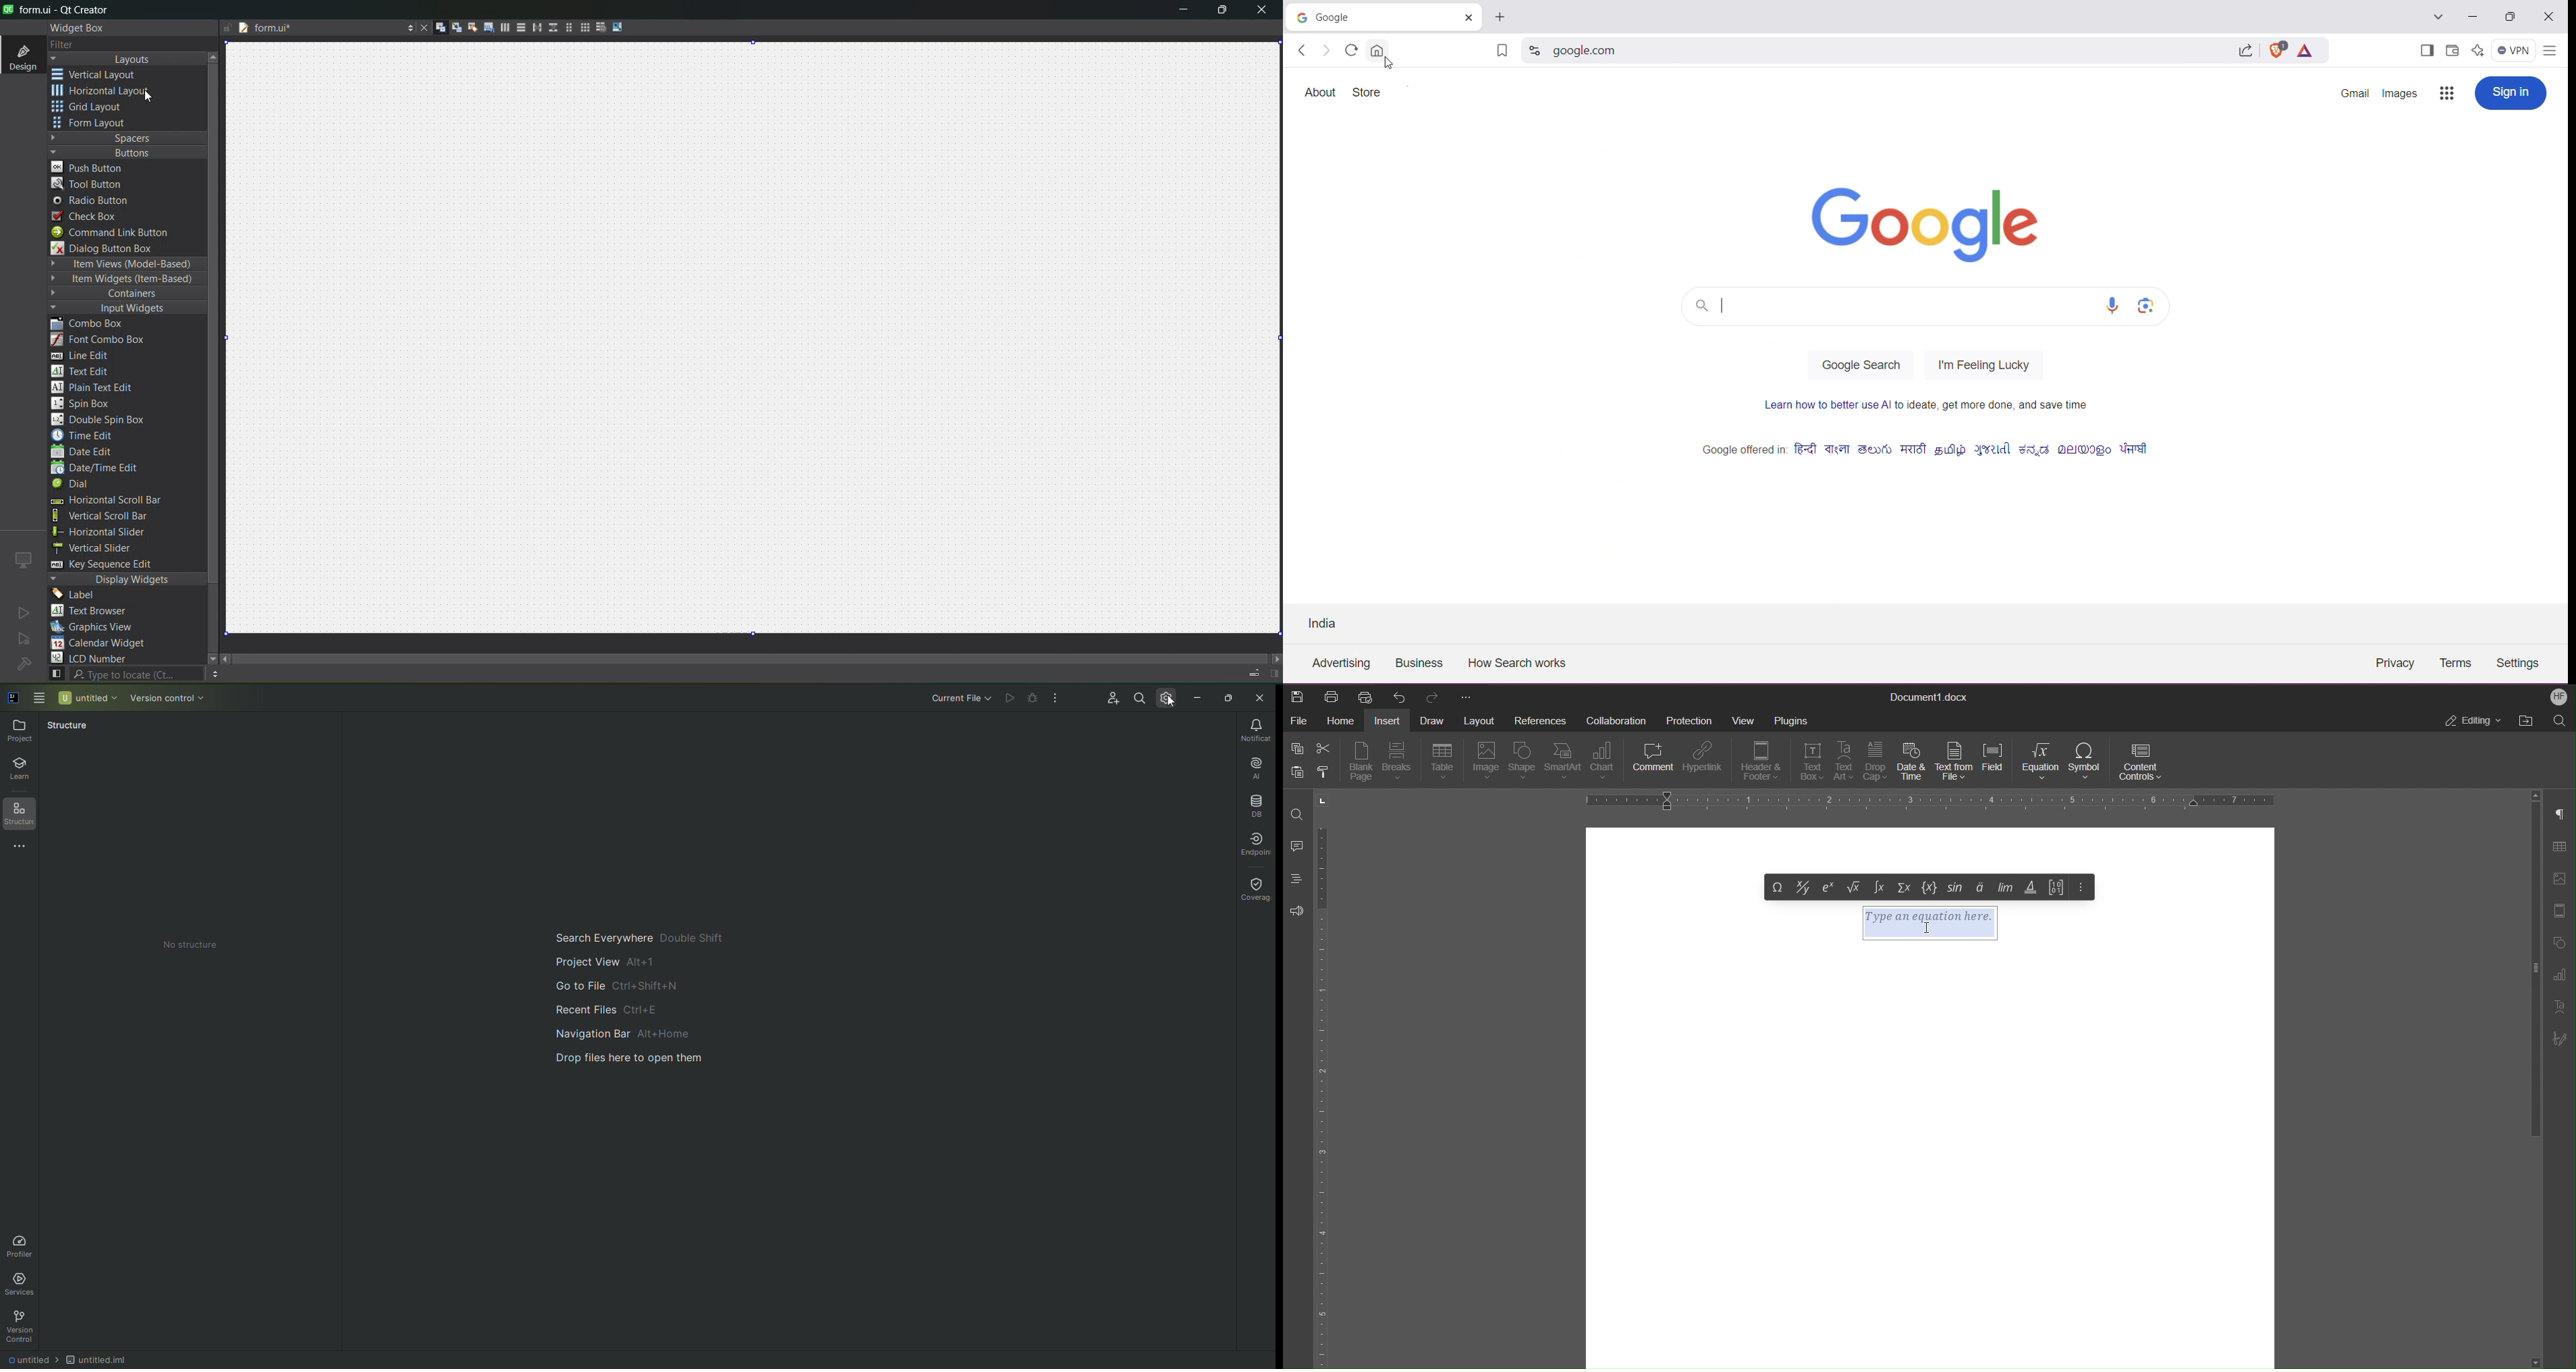 The width and height of the screenshot is (2576, 1372). Describe the element at coordinates (2563, 722) in the screenshot. I see `Search` at that location.